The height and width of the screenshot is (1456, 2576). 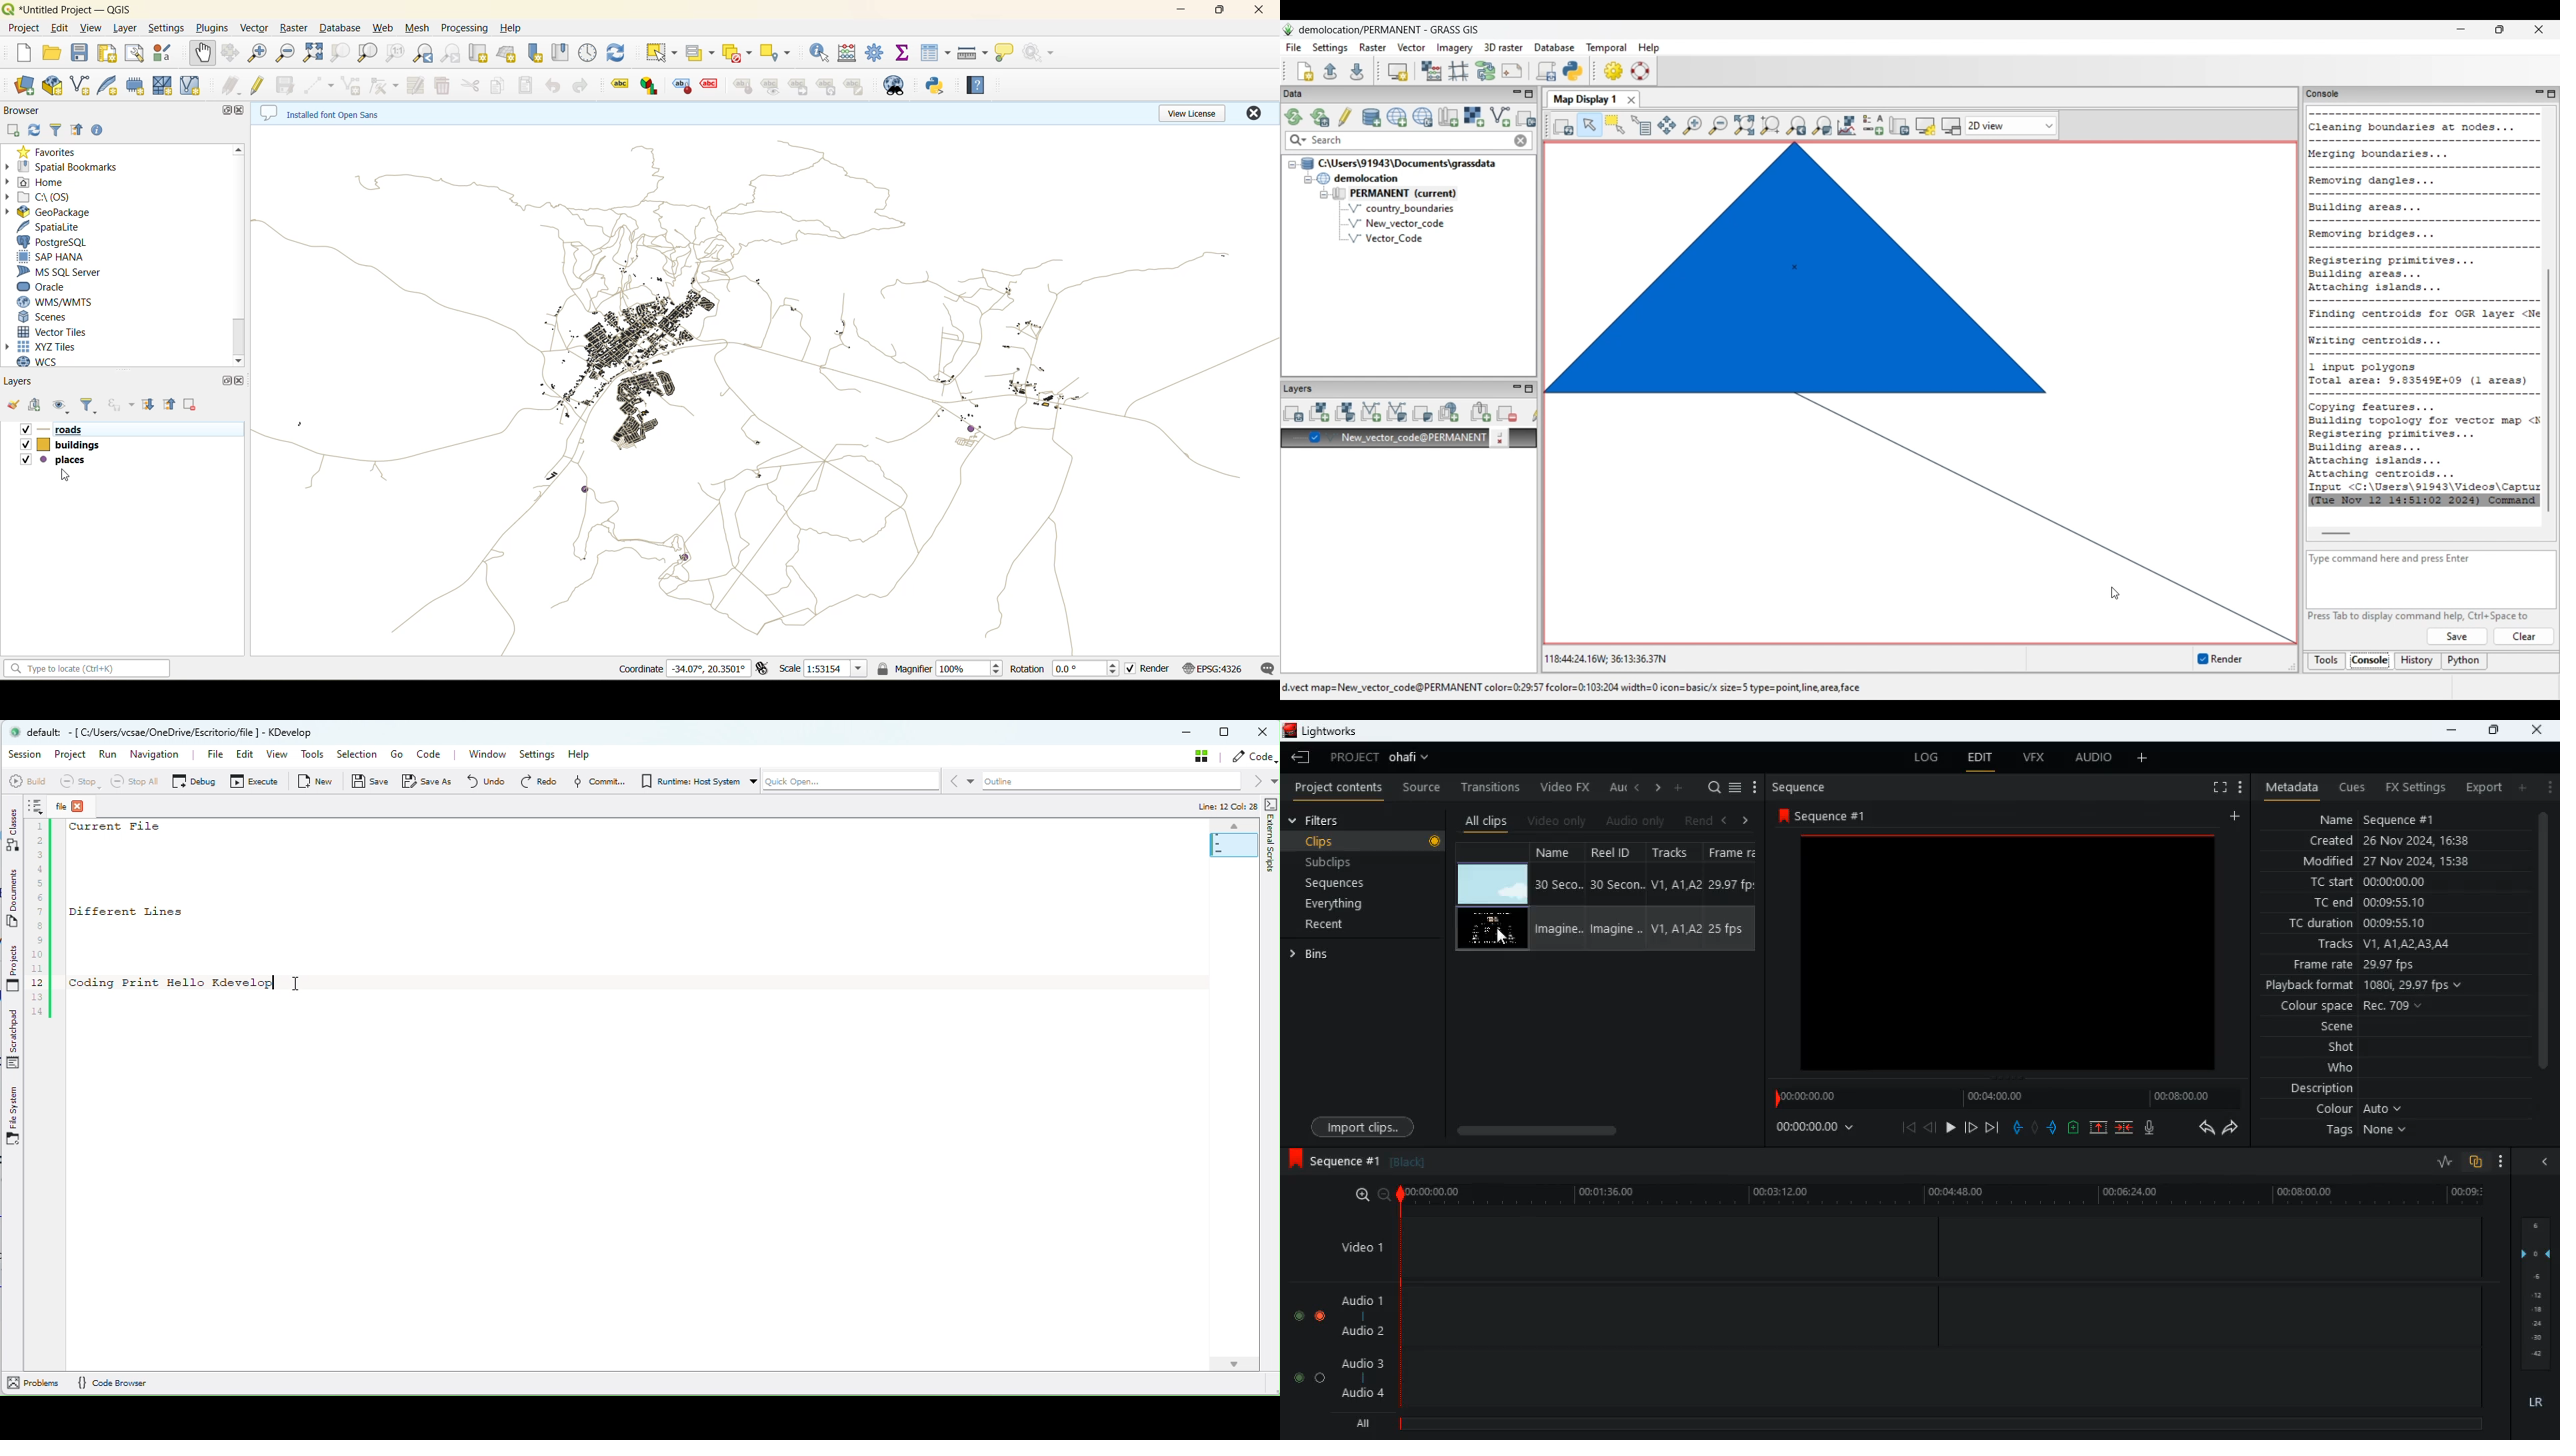 I want to click on zoom layer , so click(x=367, y=53).